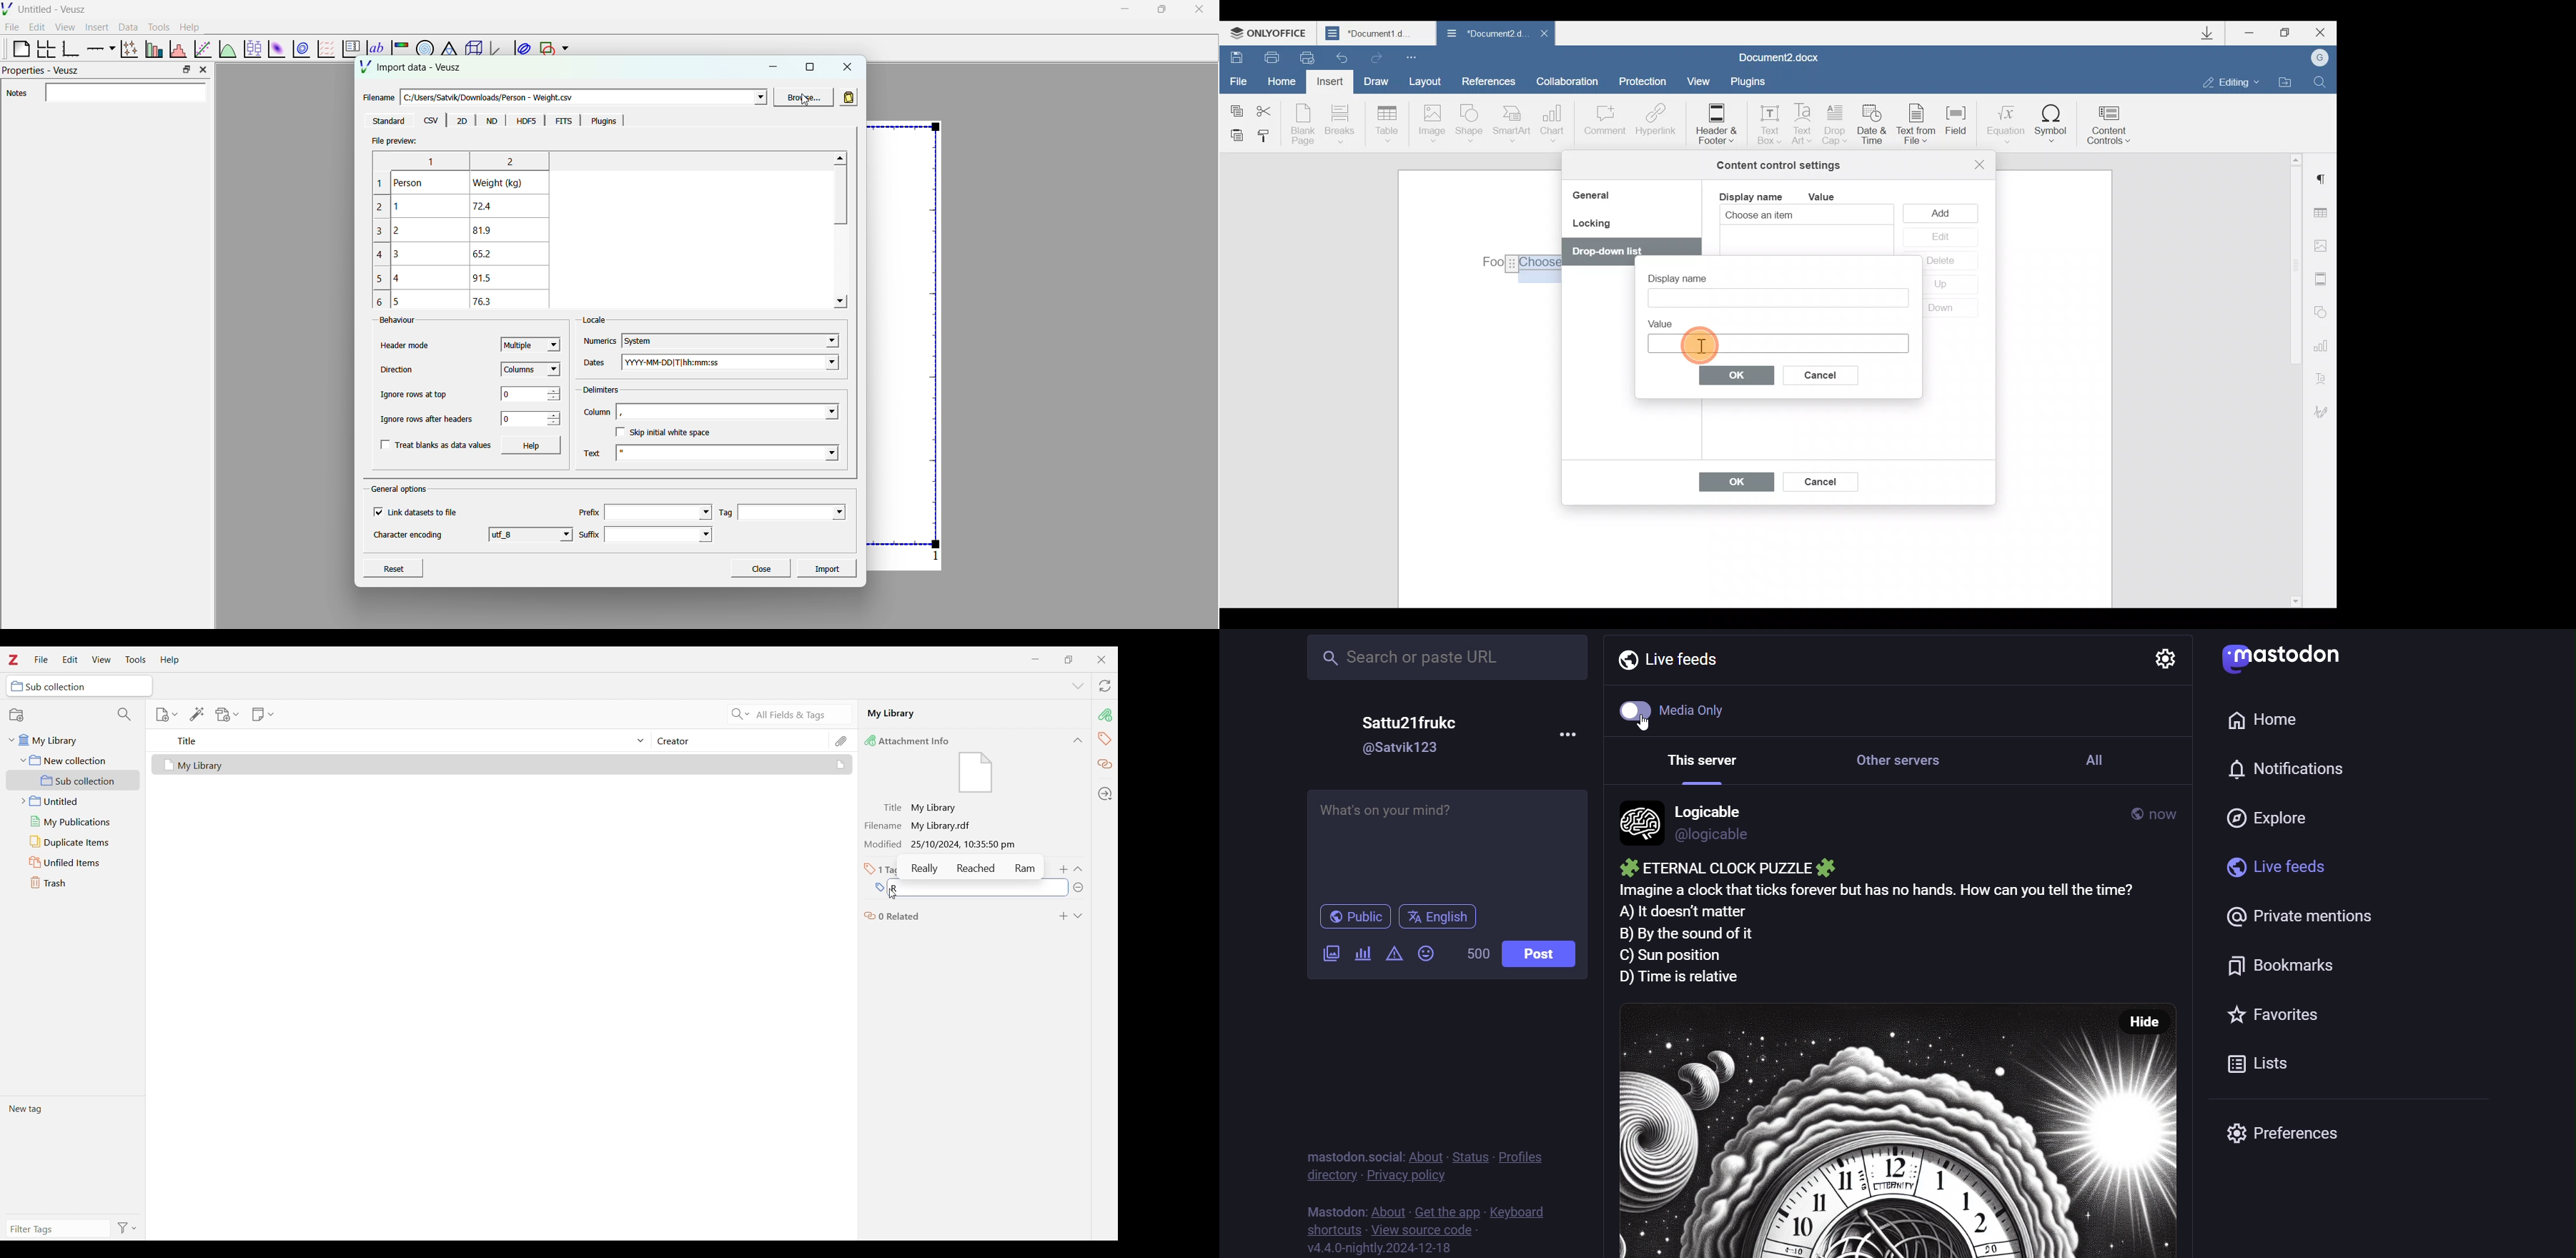  Describe the element at coordinates (556, 388) in the screenshot. I see `increase value` at that location.